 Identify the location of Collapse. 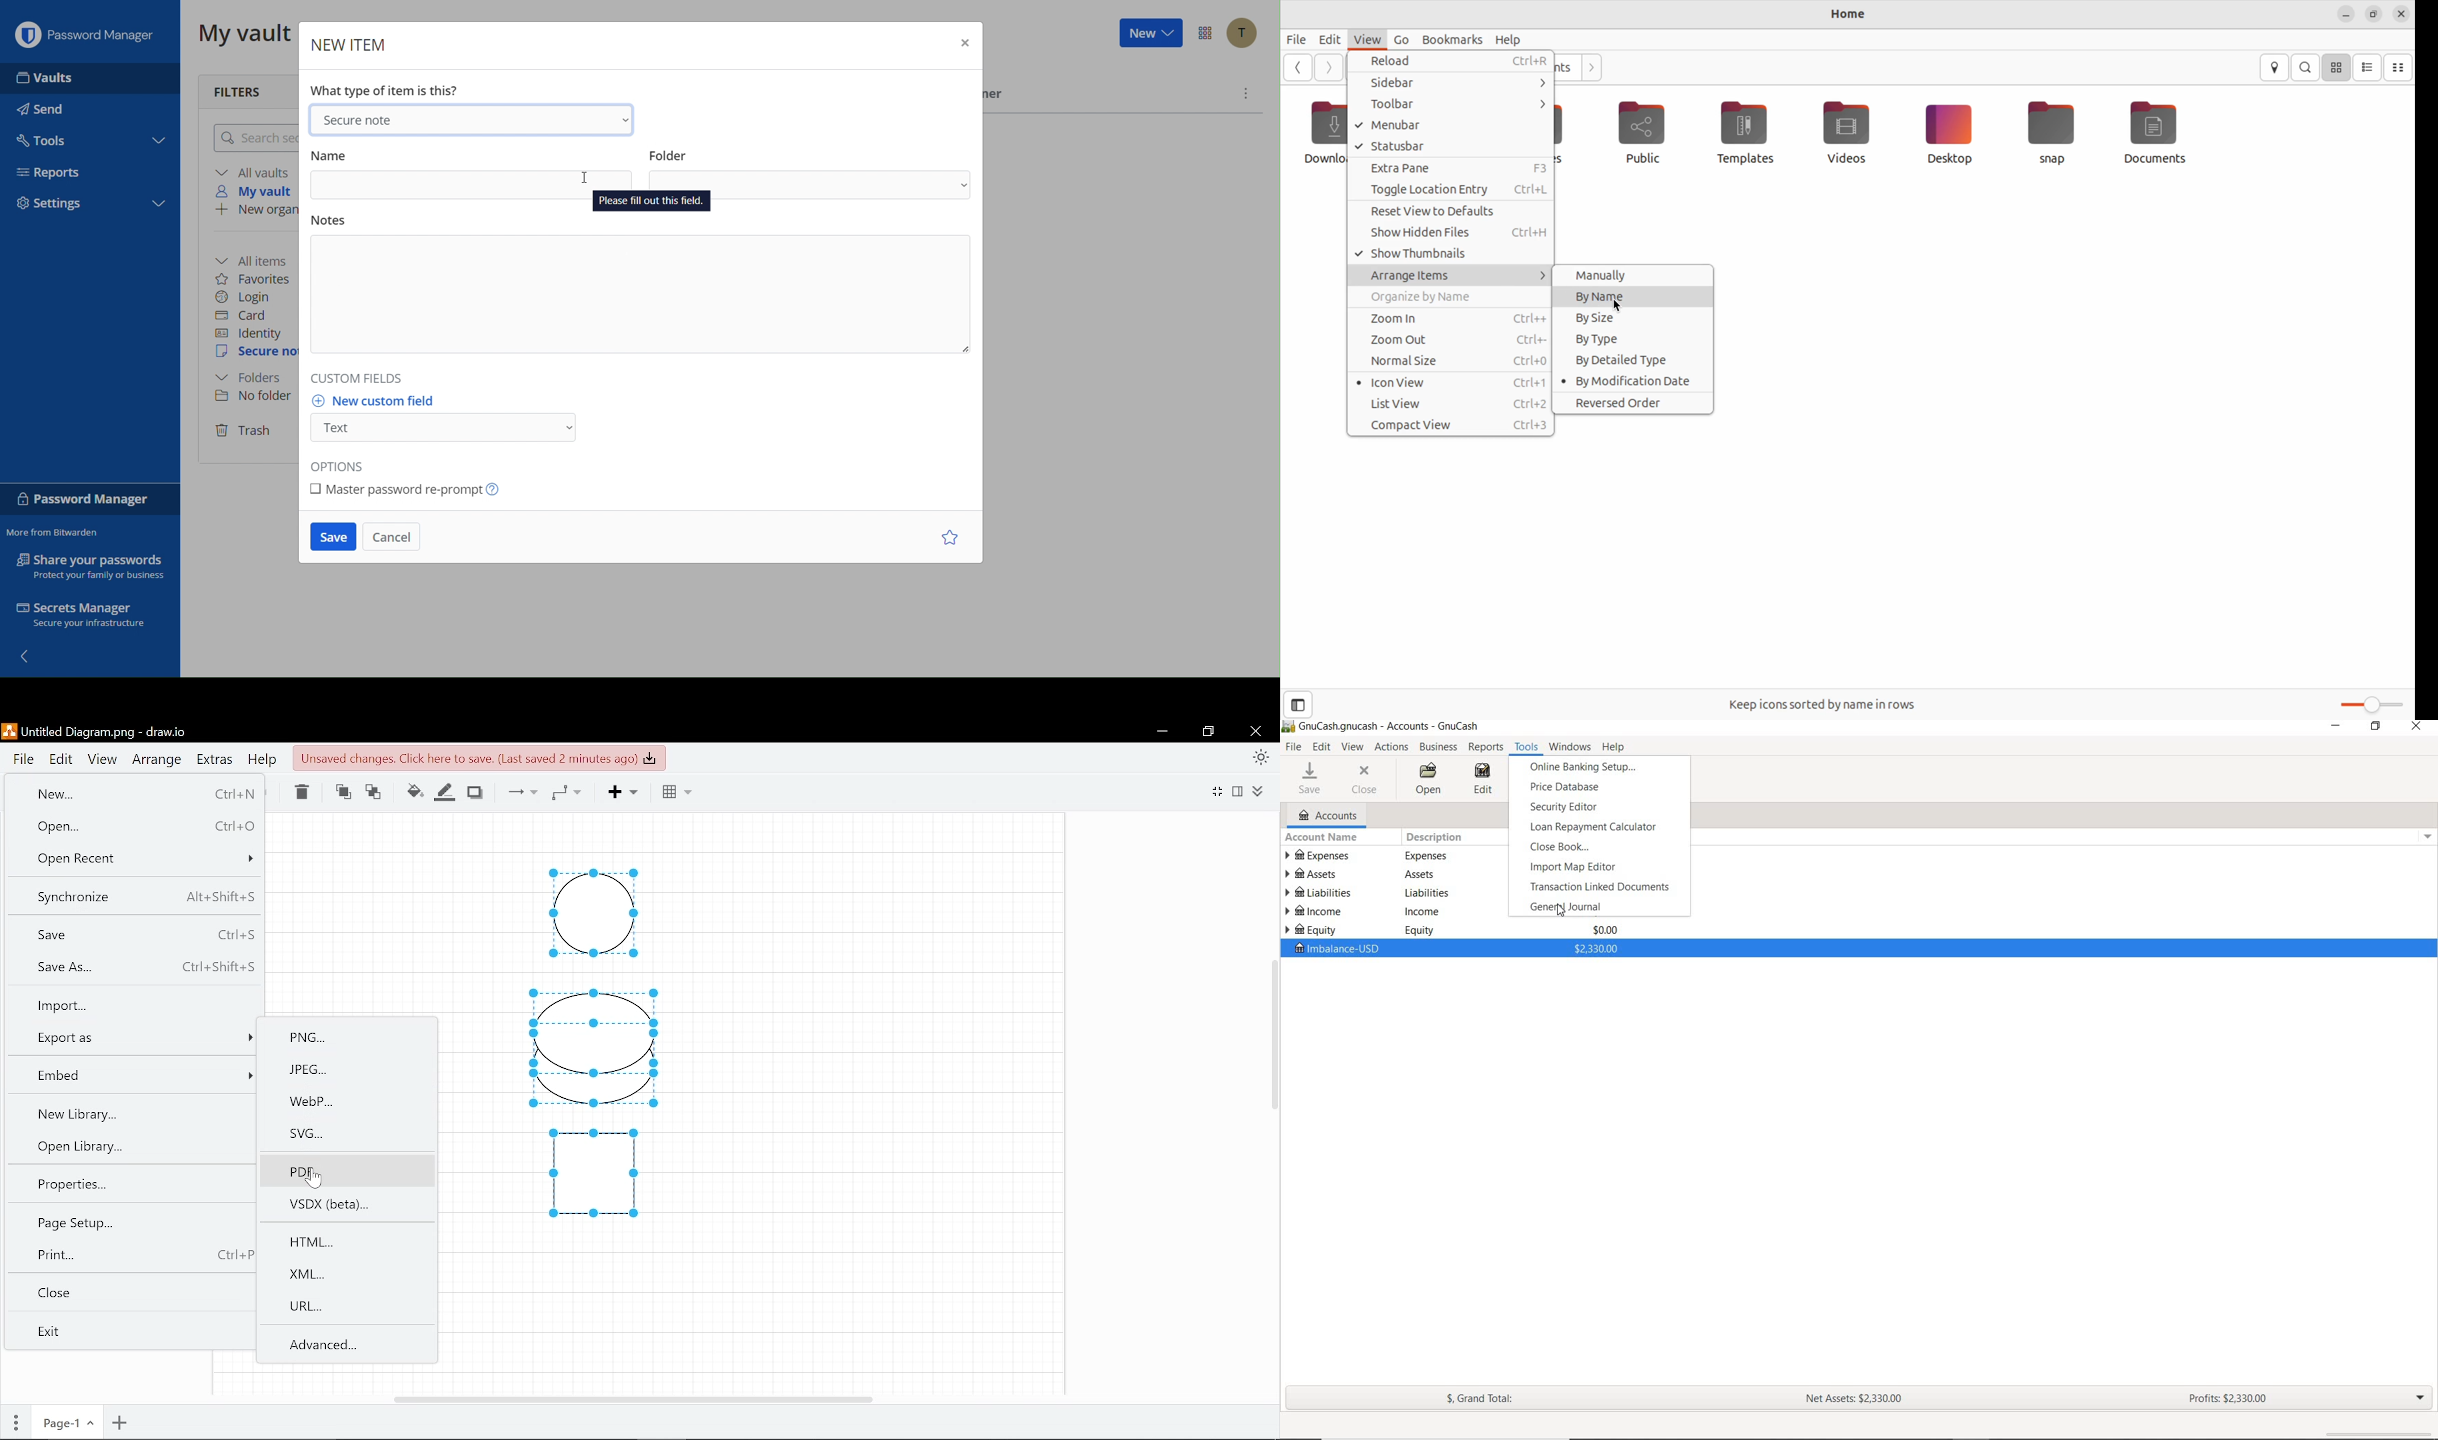
(1257, 791).